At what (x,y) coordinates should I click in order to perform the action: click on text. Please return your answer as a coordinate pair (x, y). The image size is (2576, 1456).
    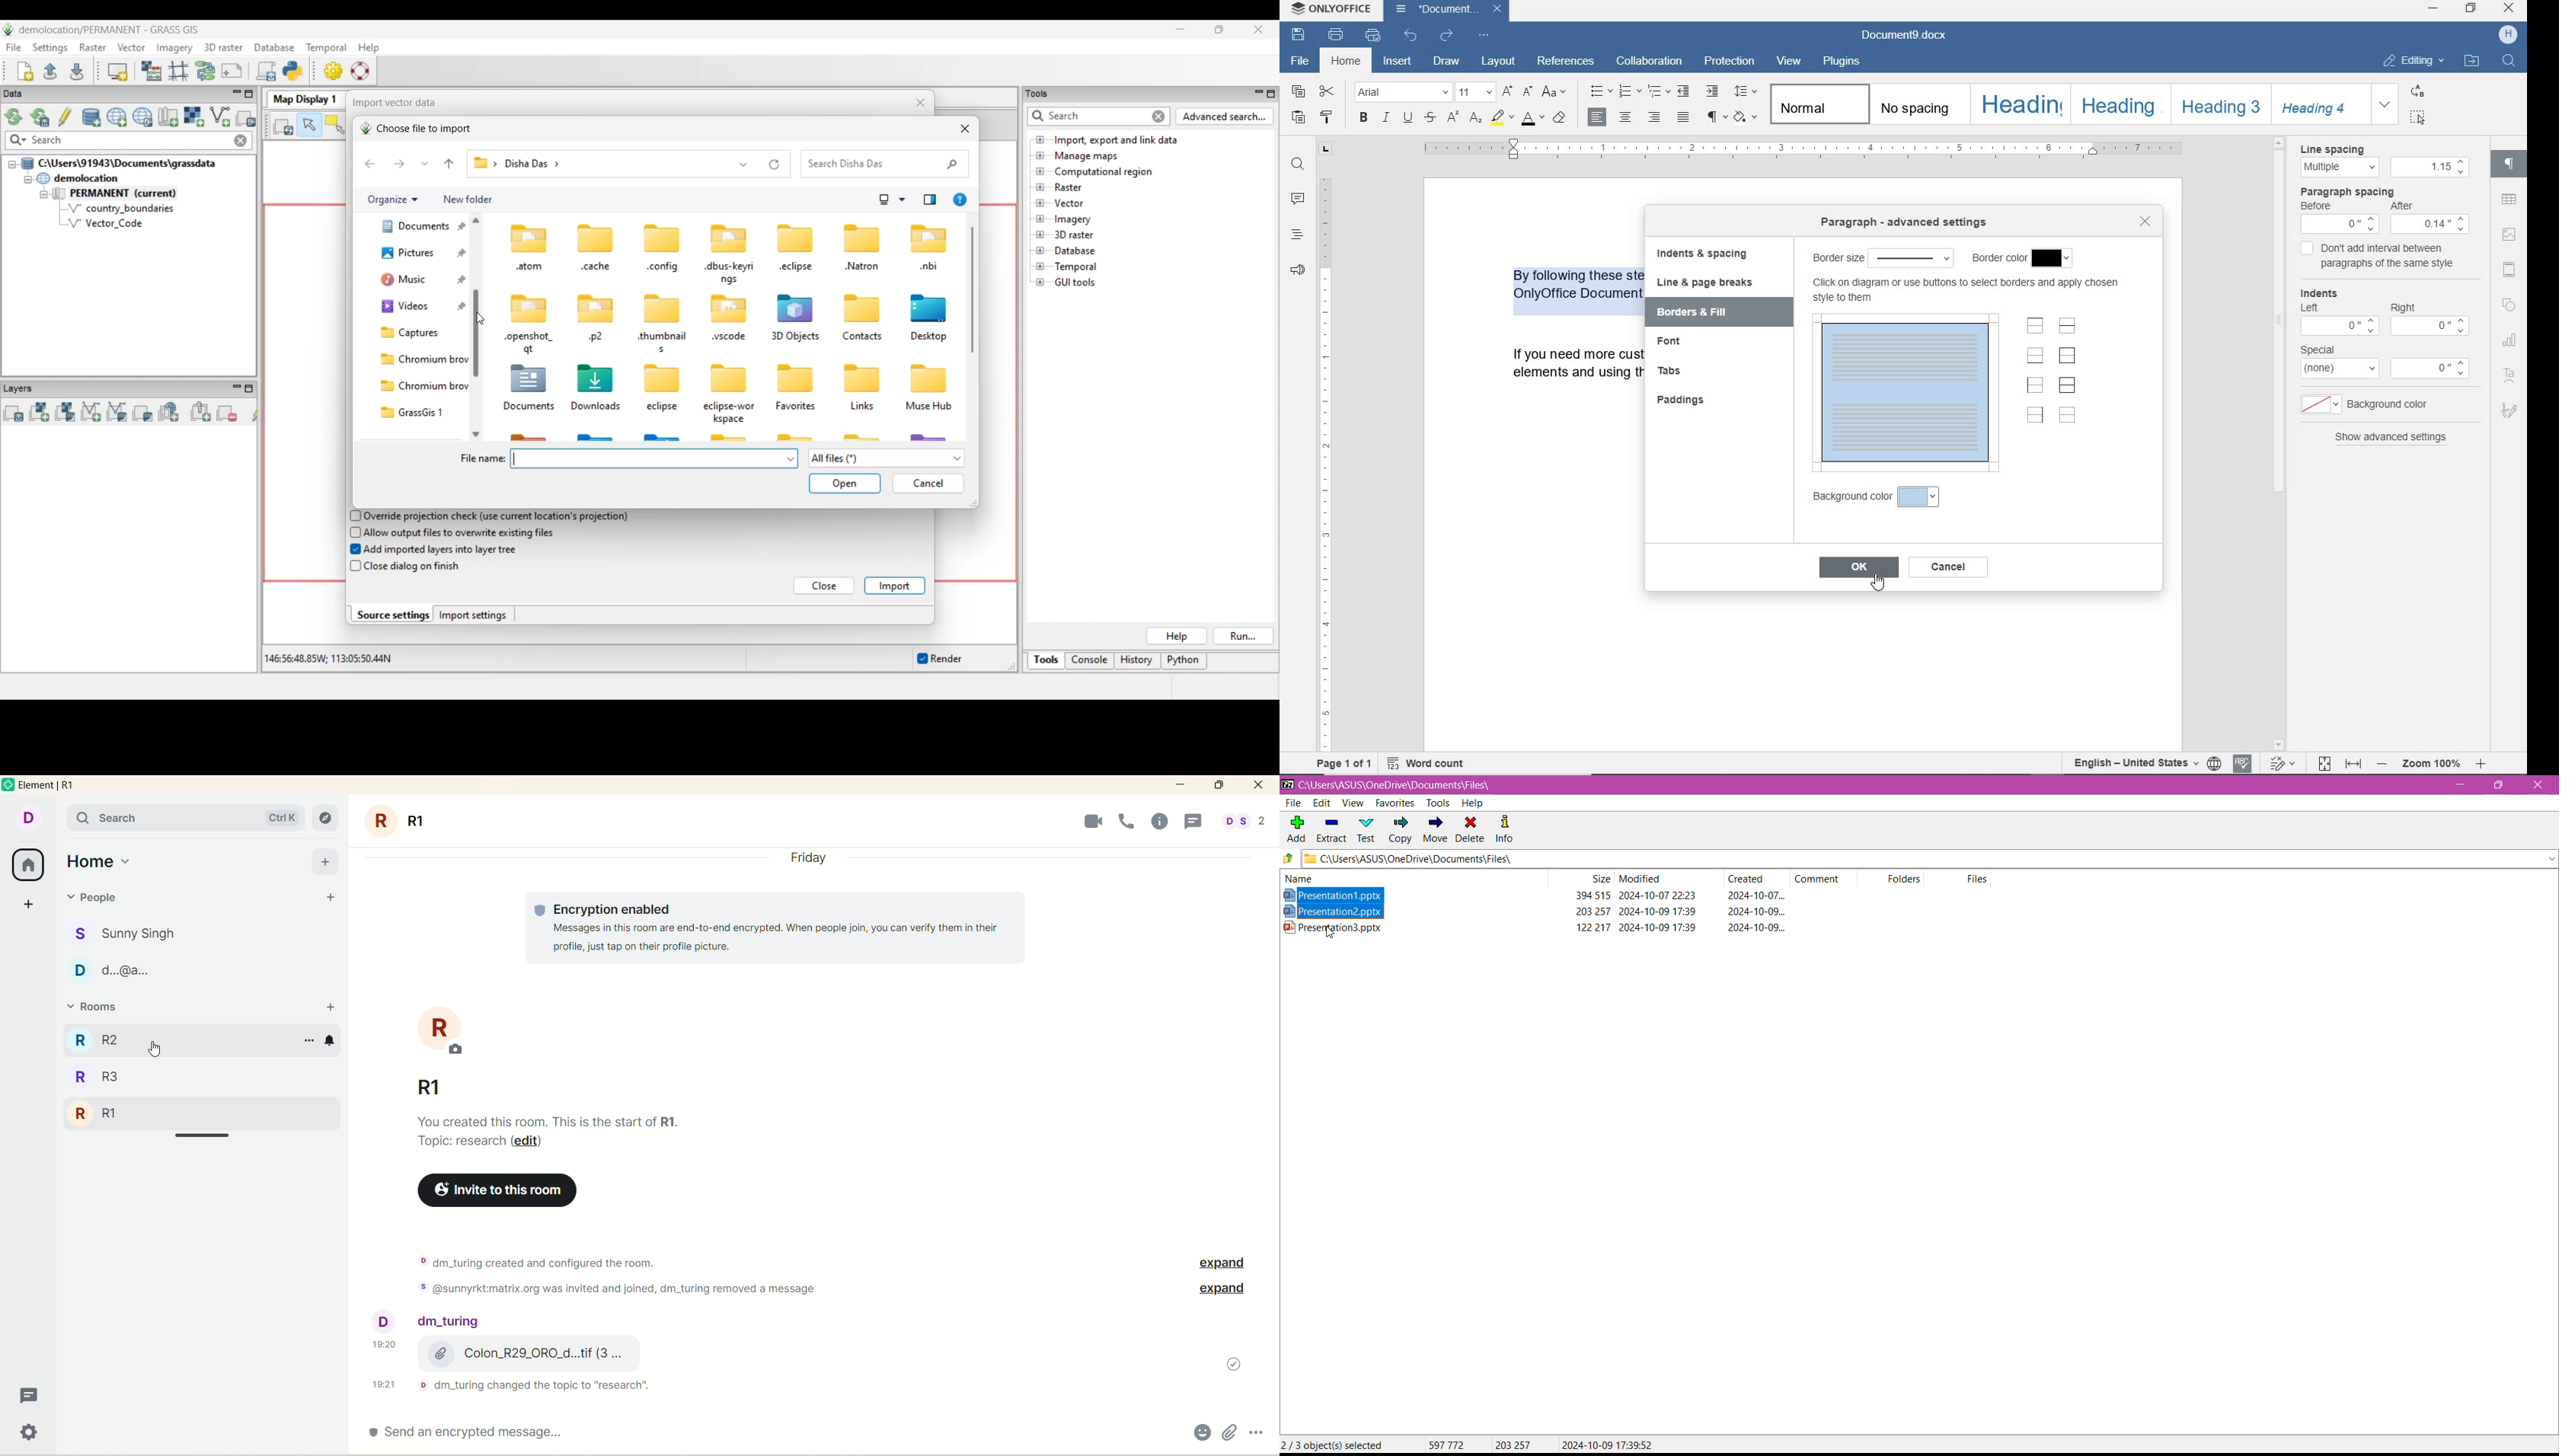
    Looking at the image, I should click on (520, 1384).